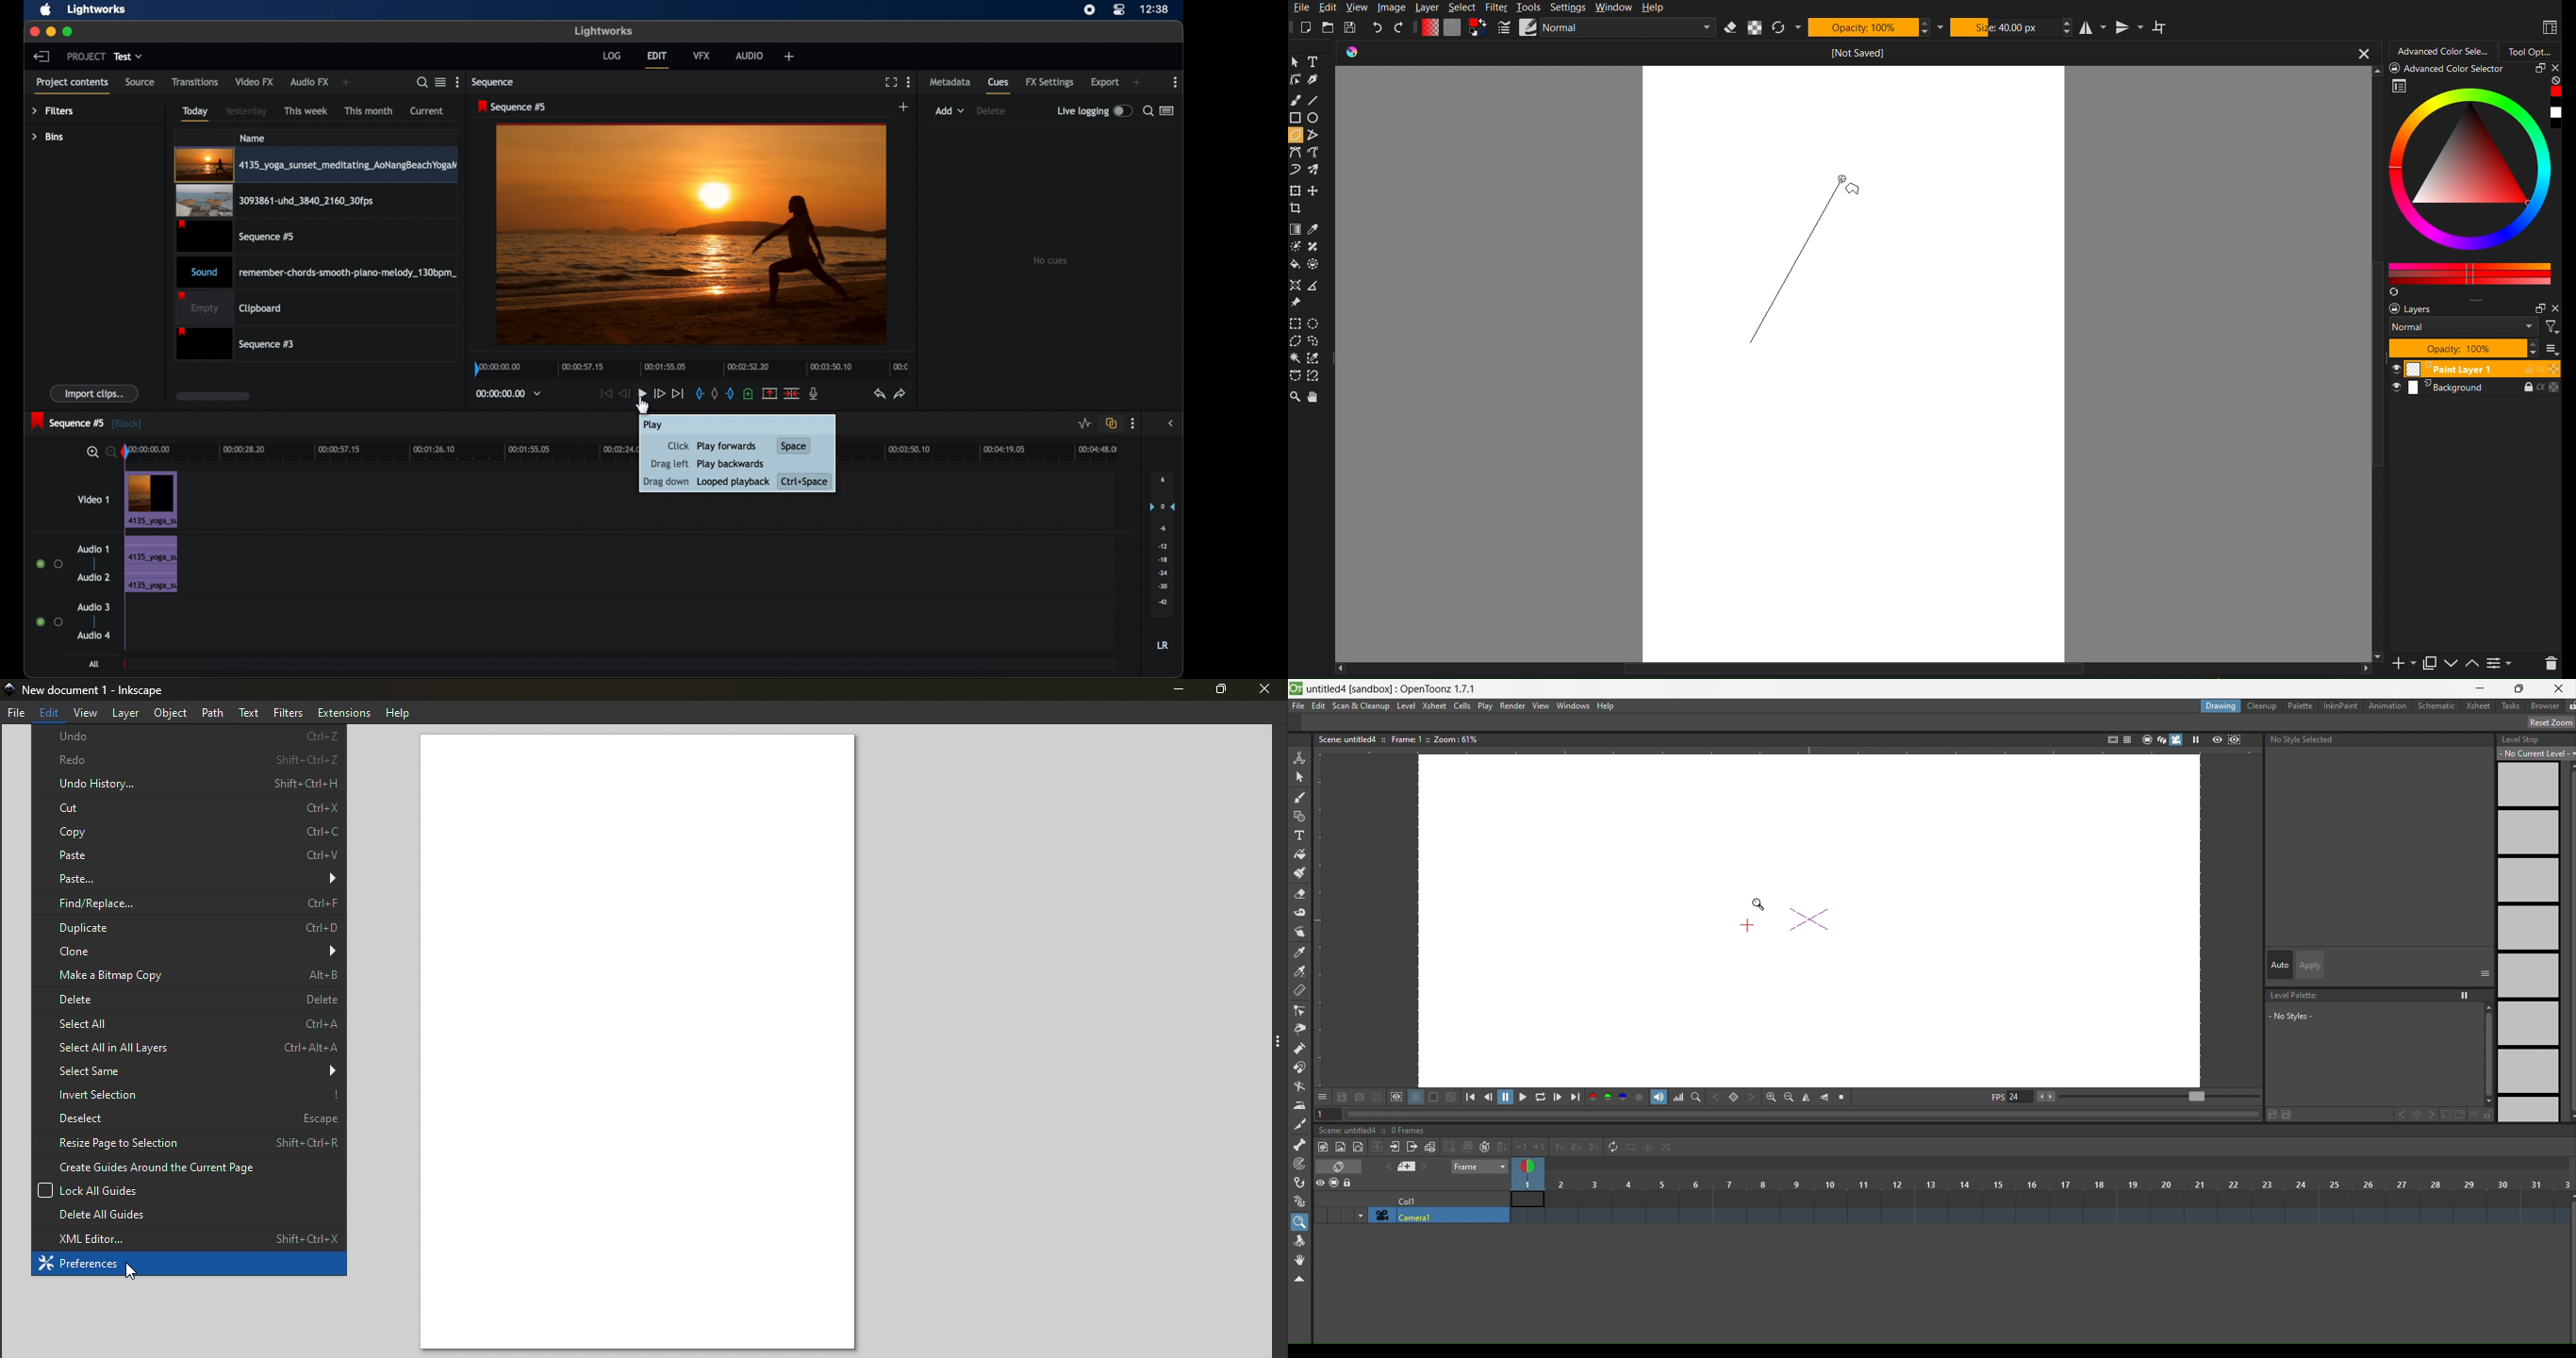 The image size is (2576, 1372). I want to click on polyline tool, so click(1315, 134).